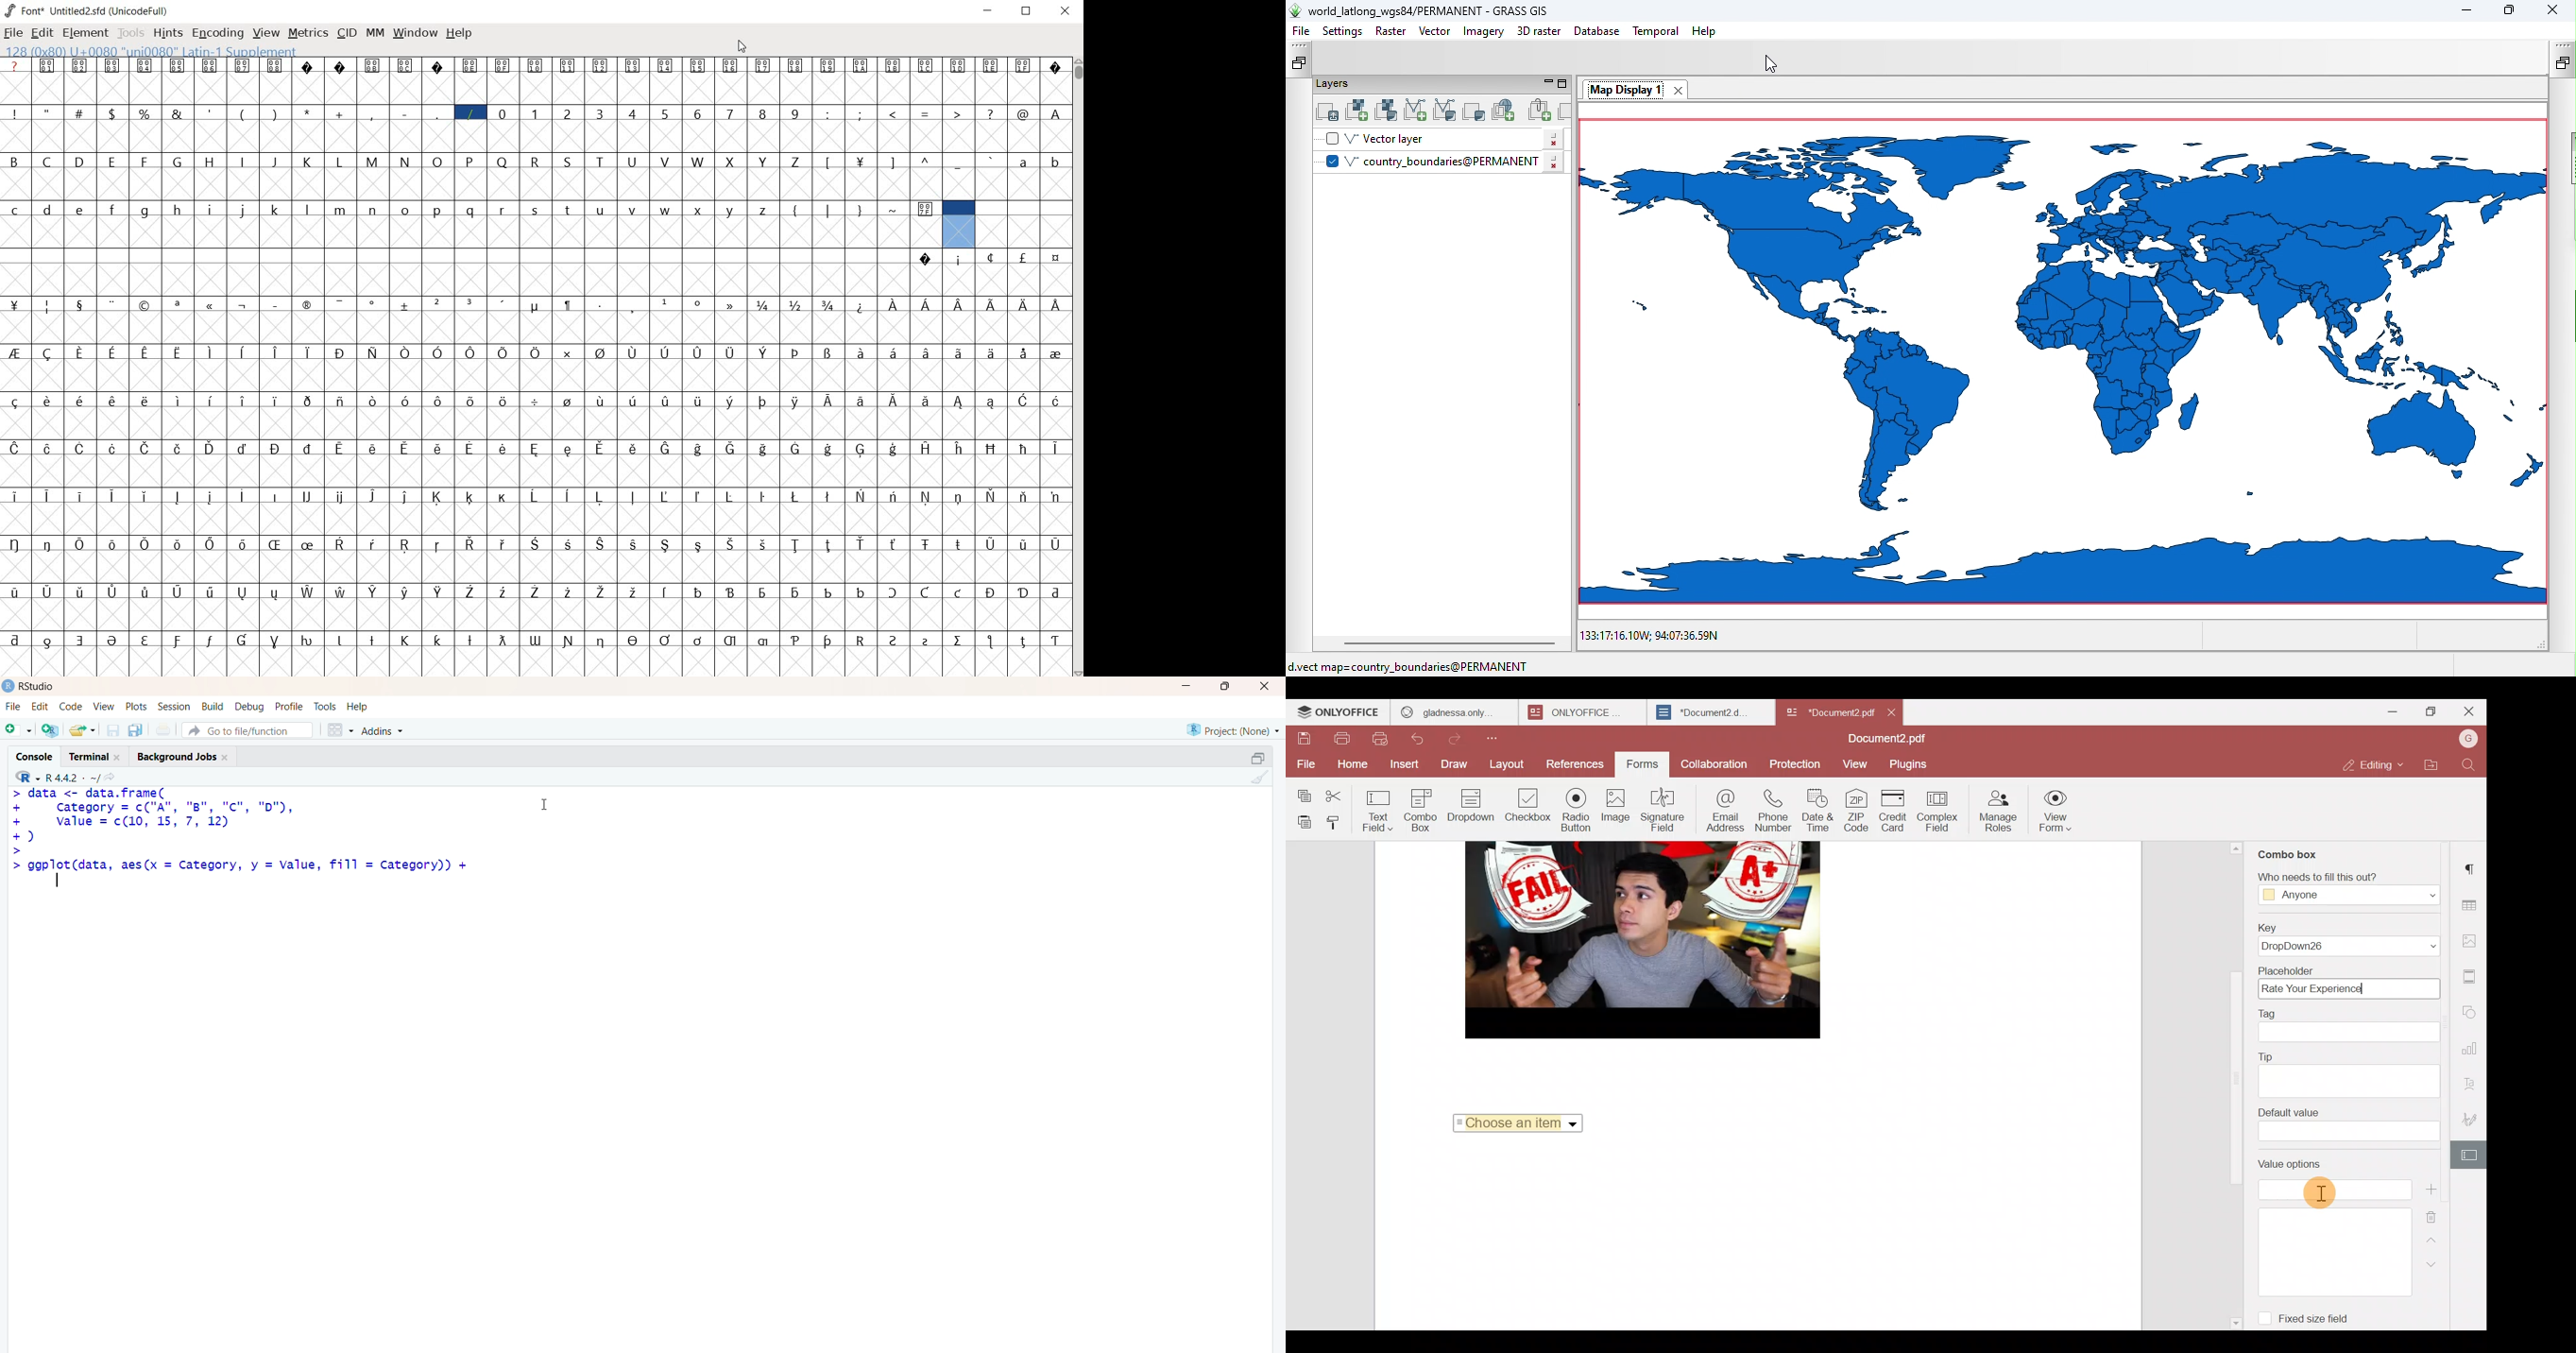  I want to click on Tag, so click(2352, 1025).